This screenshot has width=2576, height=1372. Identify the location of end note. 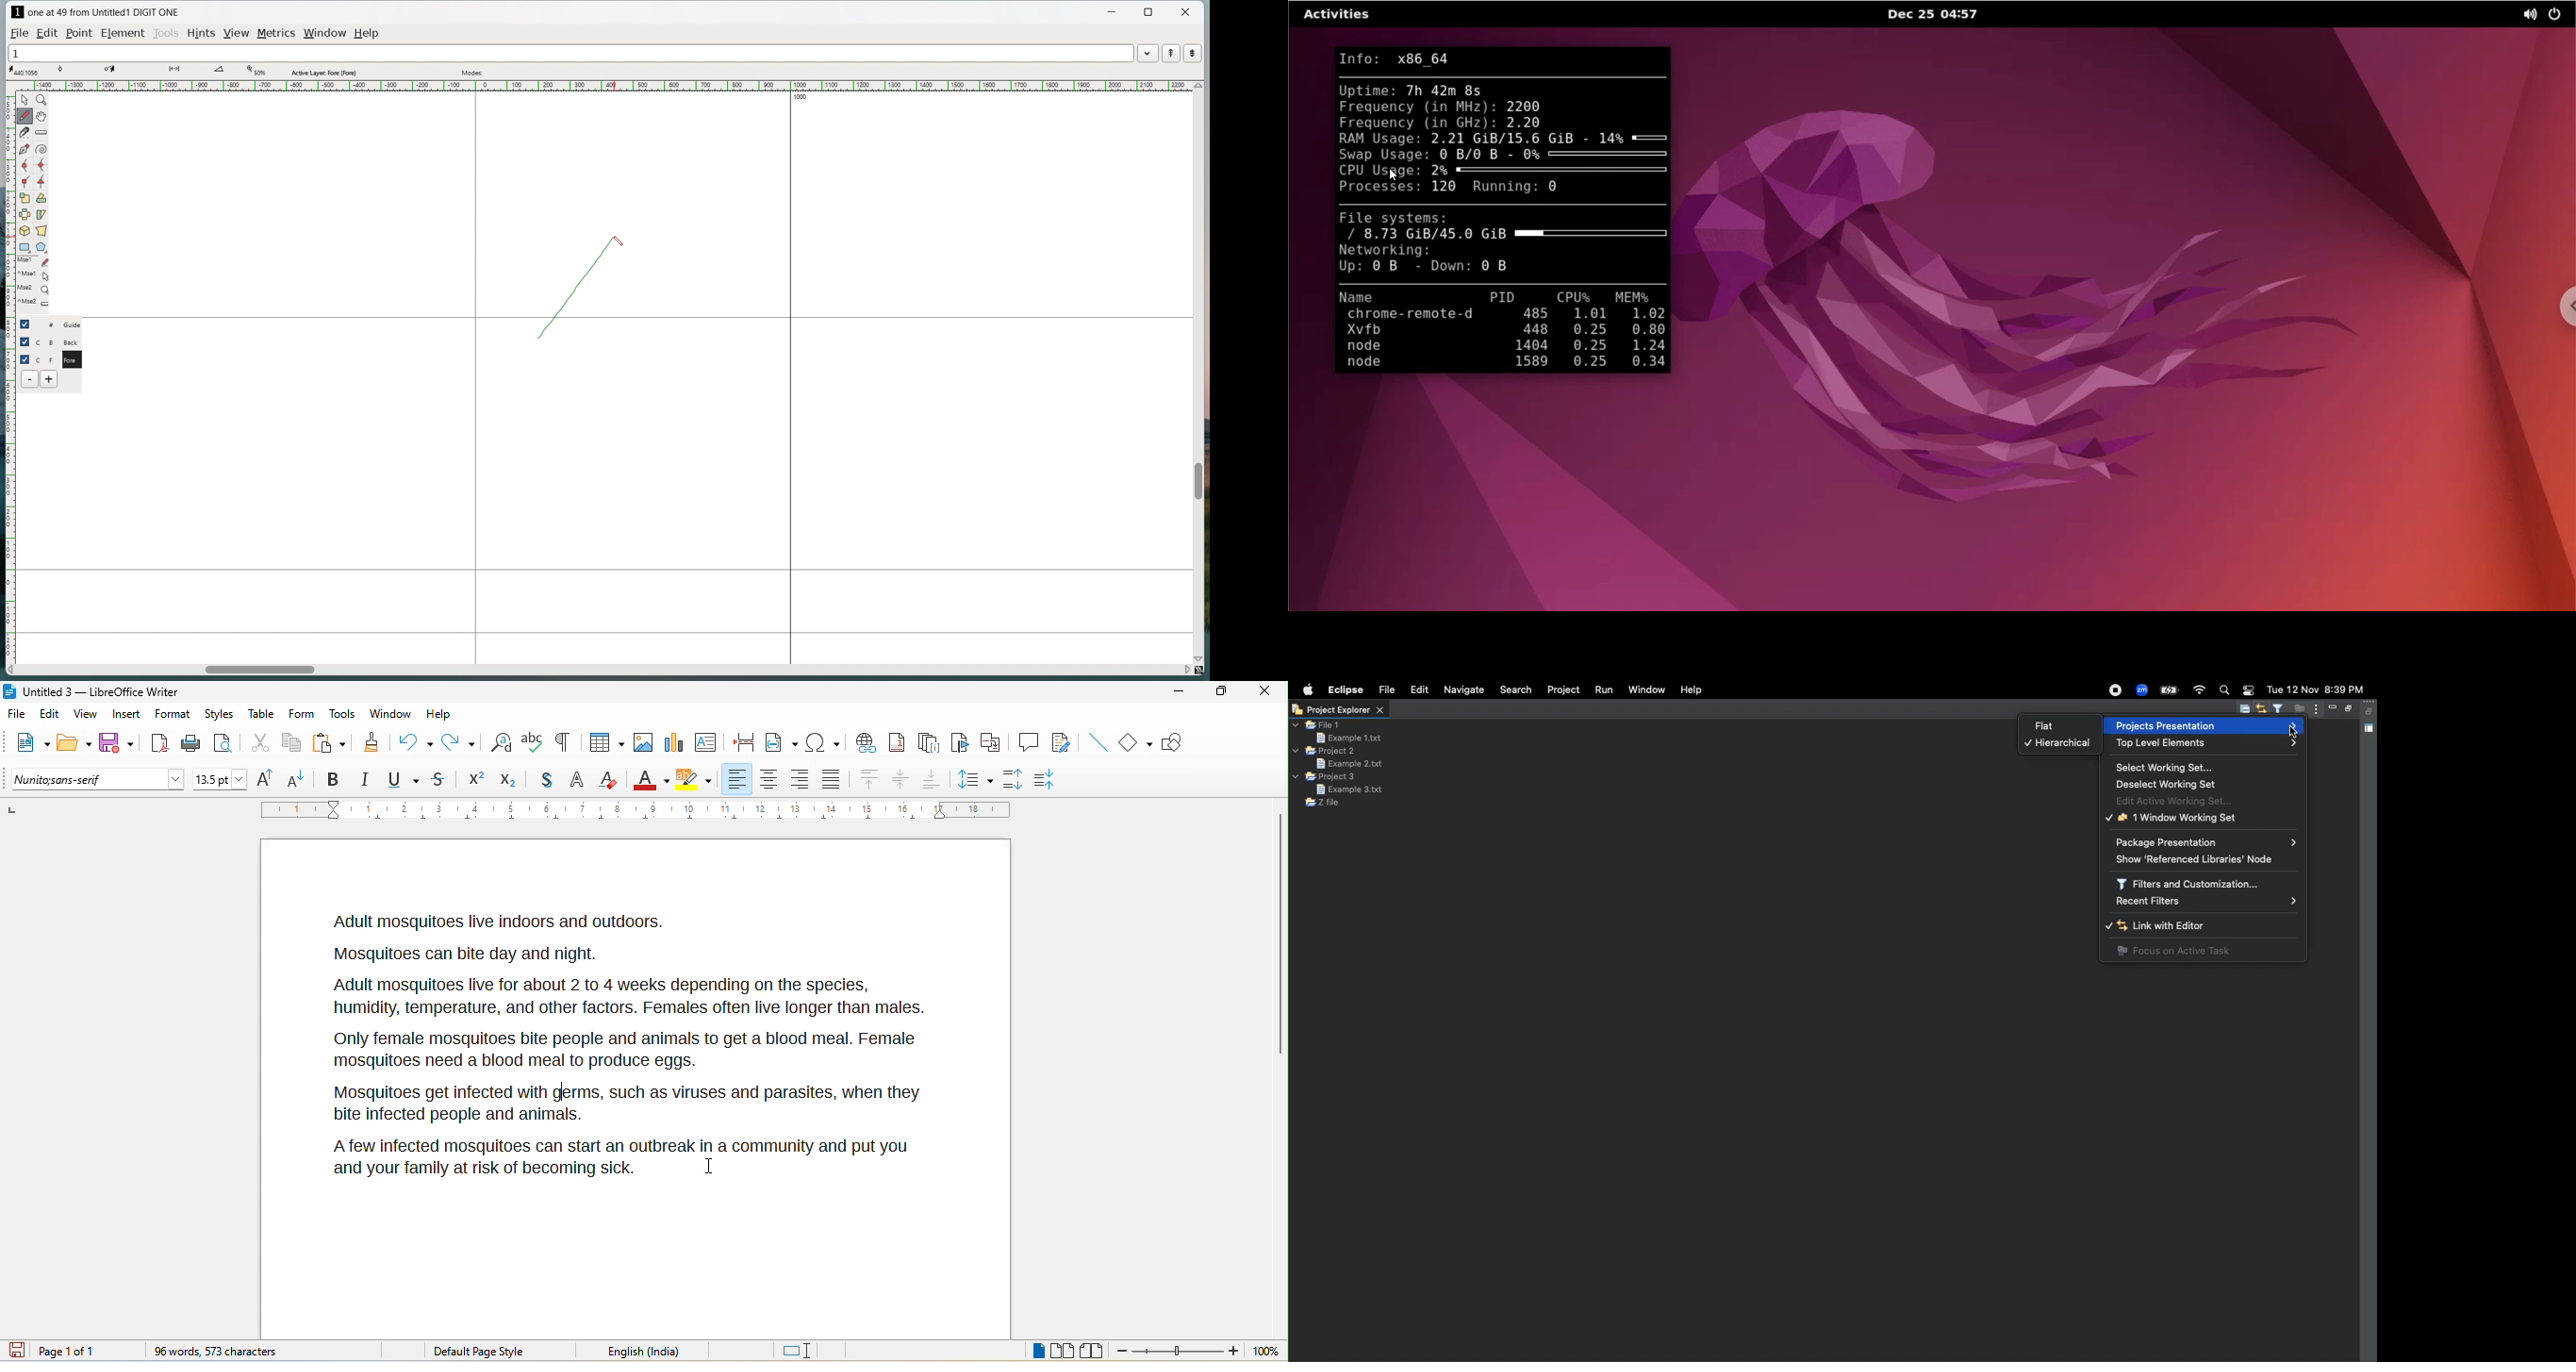
(928, 742).